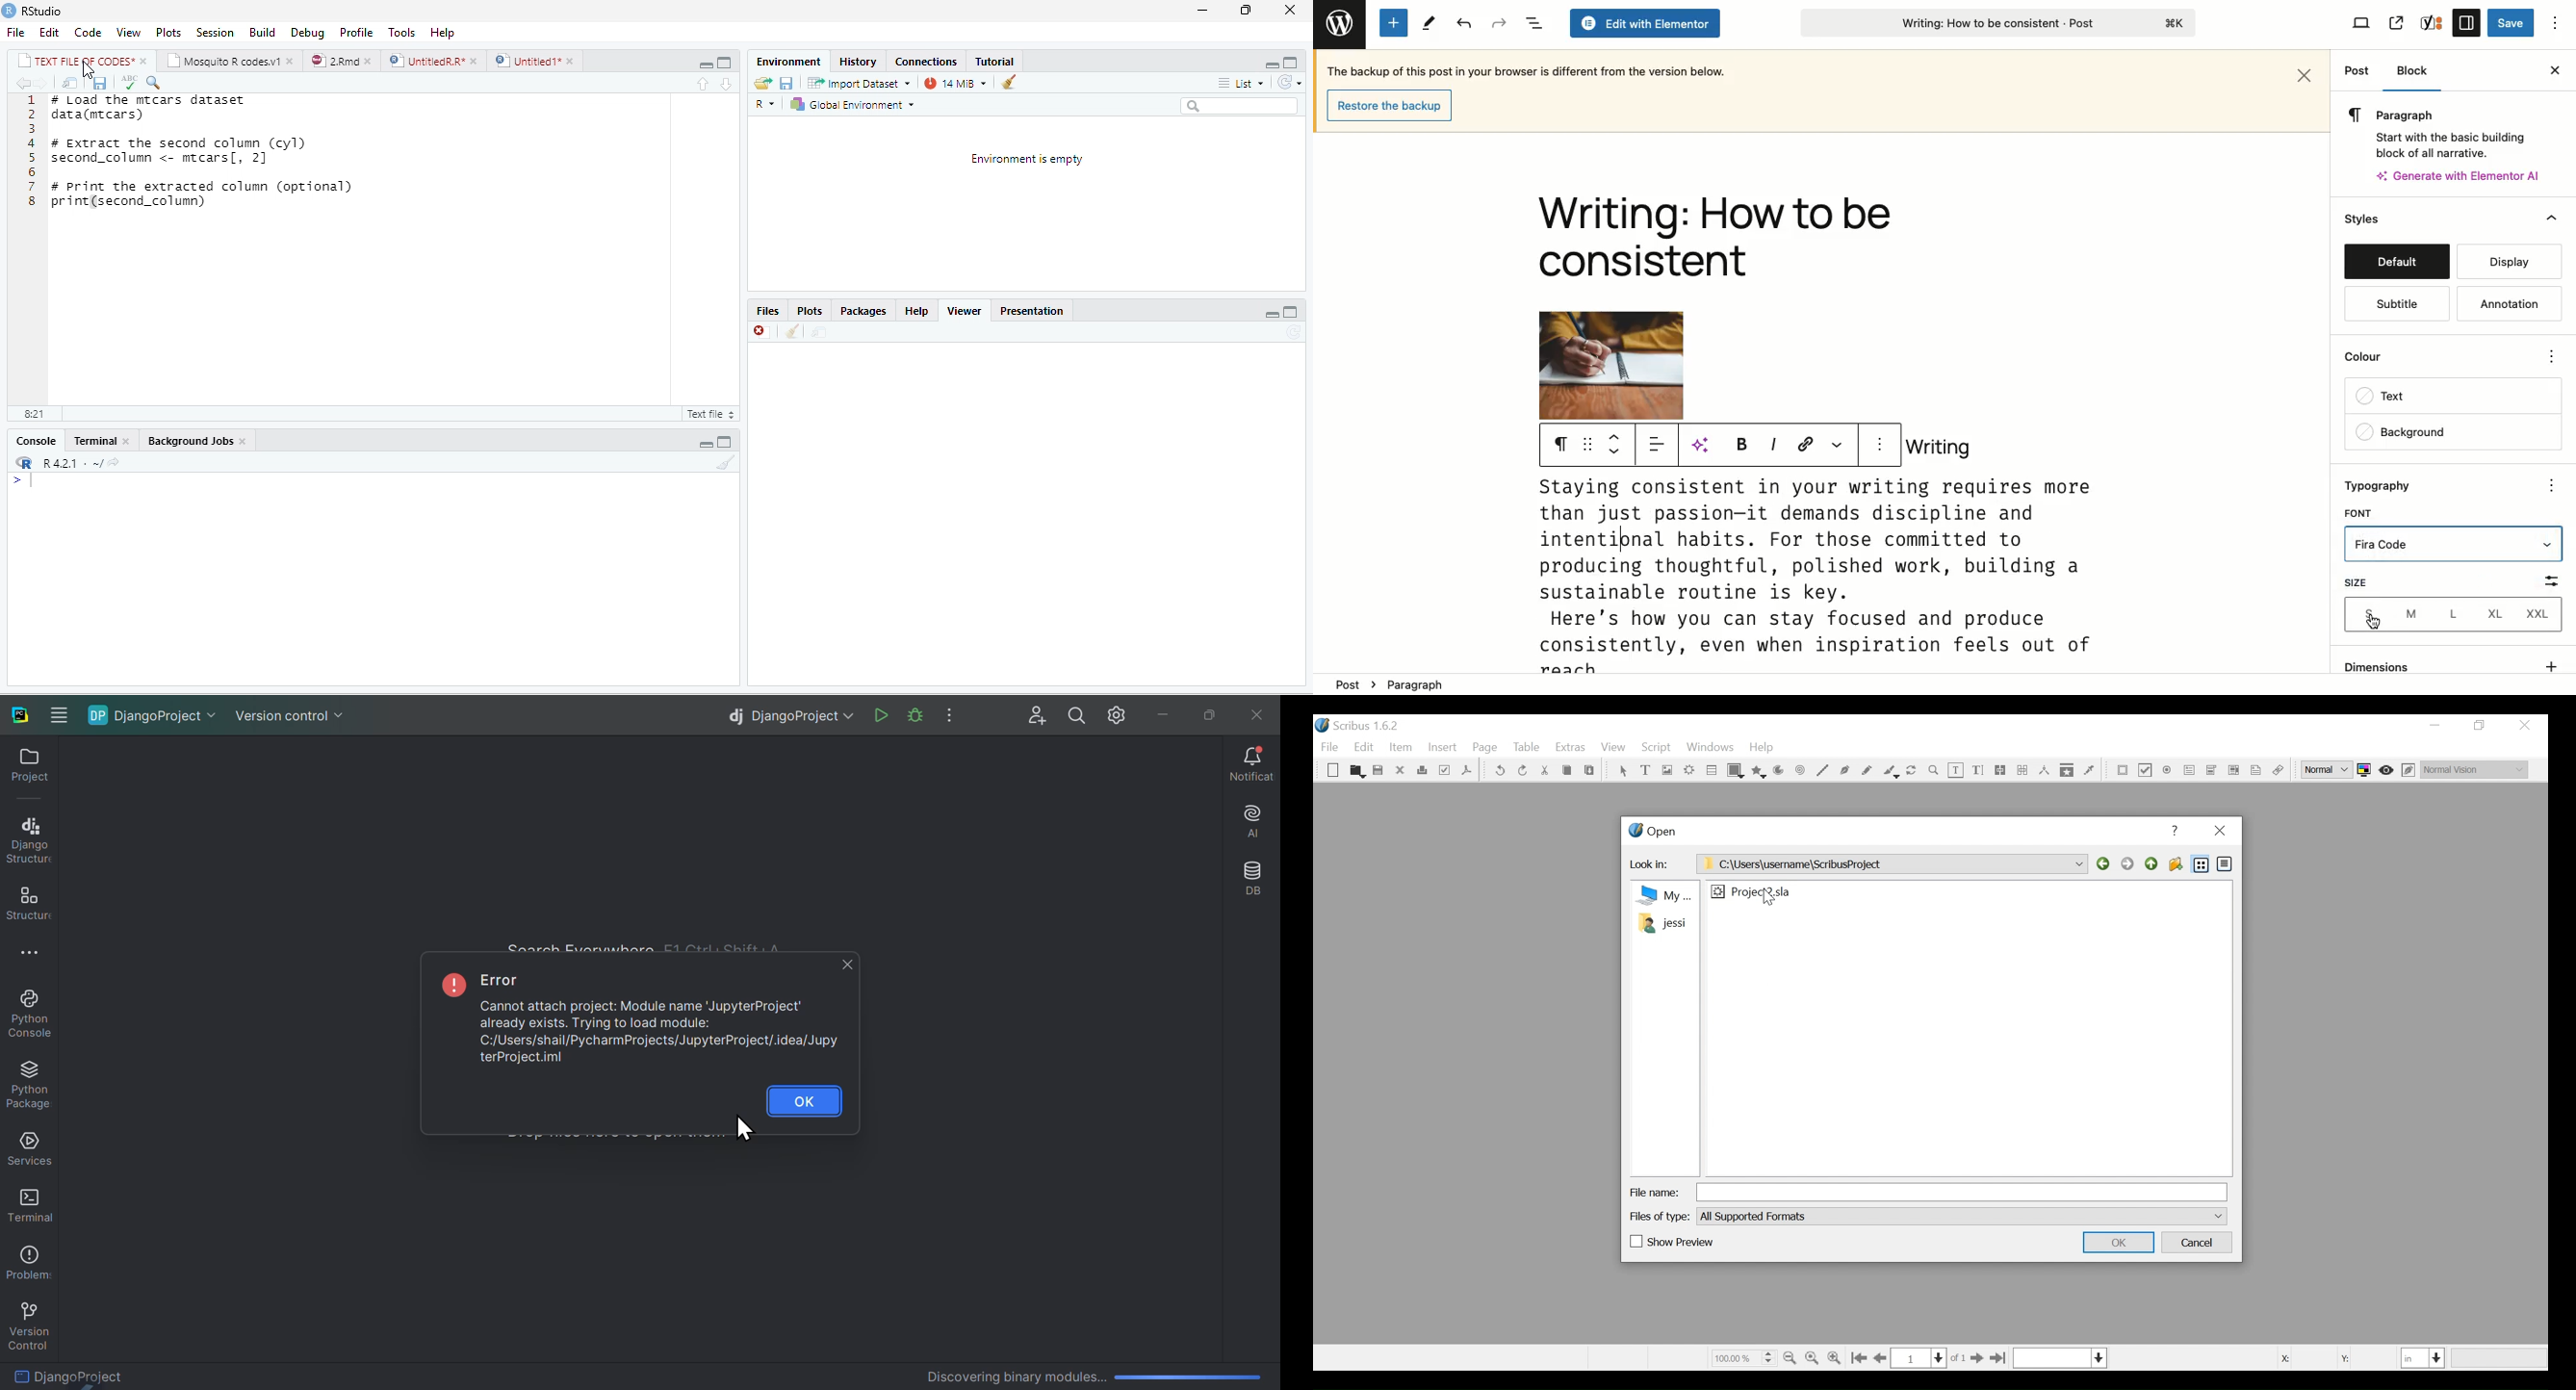 This screenshot has height=1400, width=2576. Describe the element at coordinates (865, 312) in the screenshot. I see `Packages` at that location.